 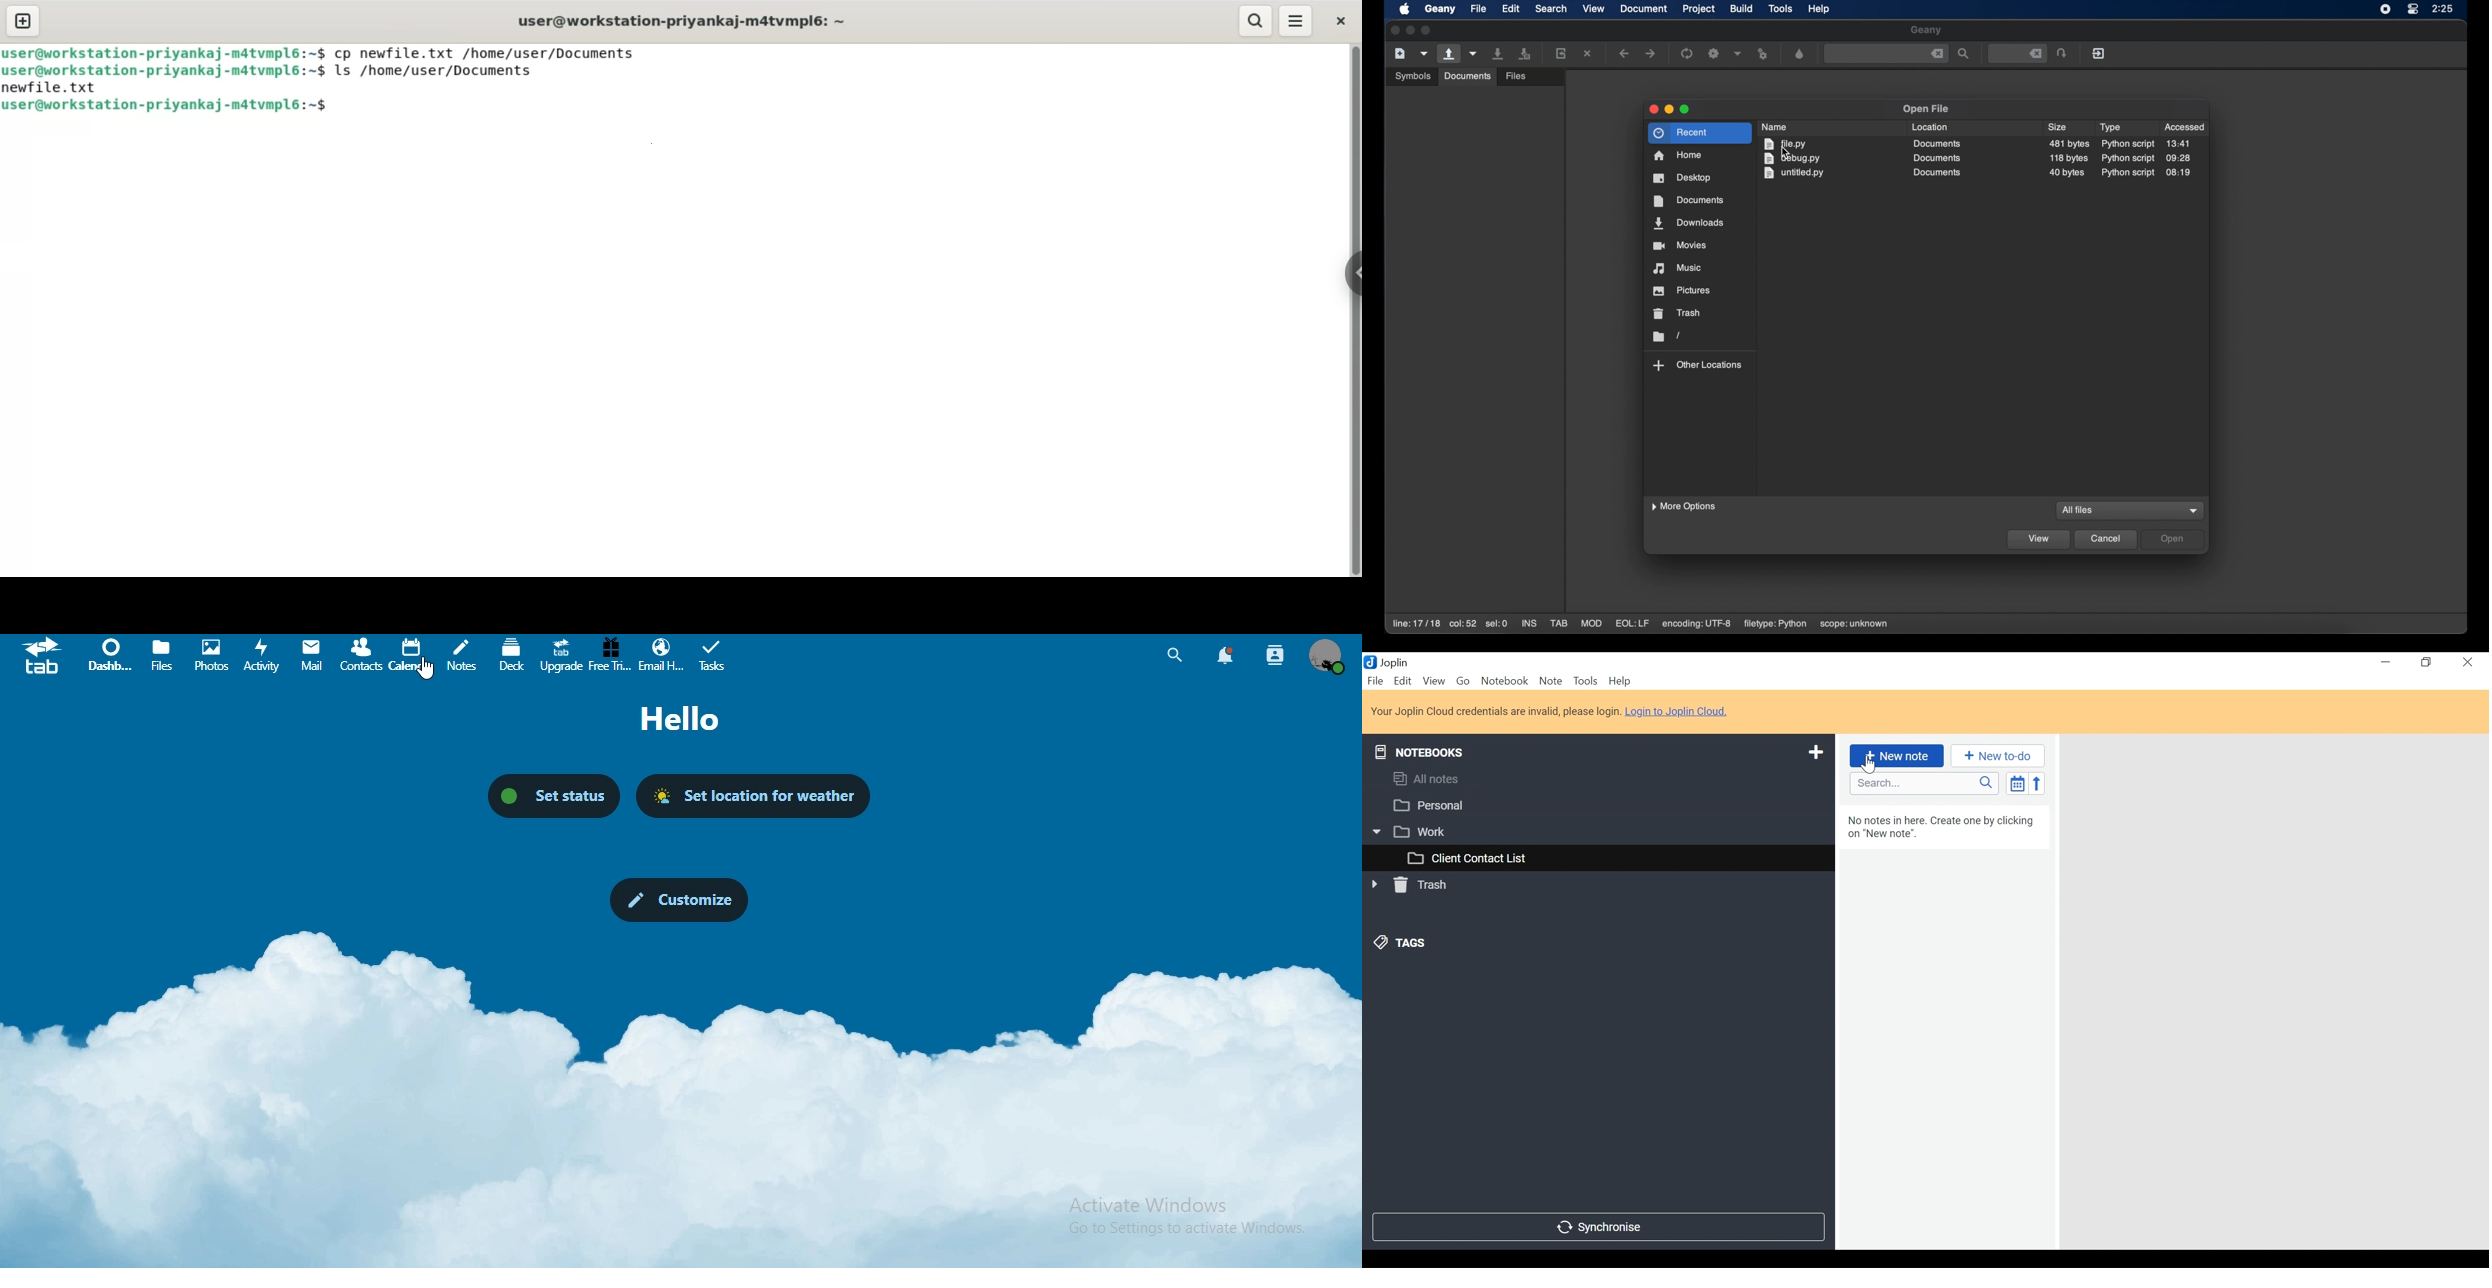 What do you see at coordinates (2426, 662) in the screenshot?
I see `Restore` at bounding box center [2426, 662].